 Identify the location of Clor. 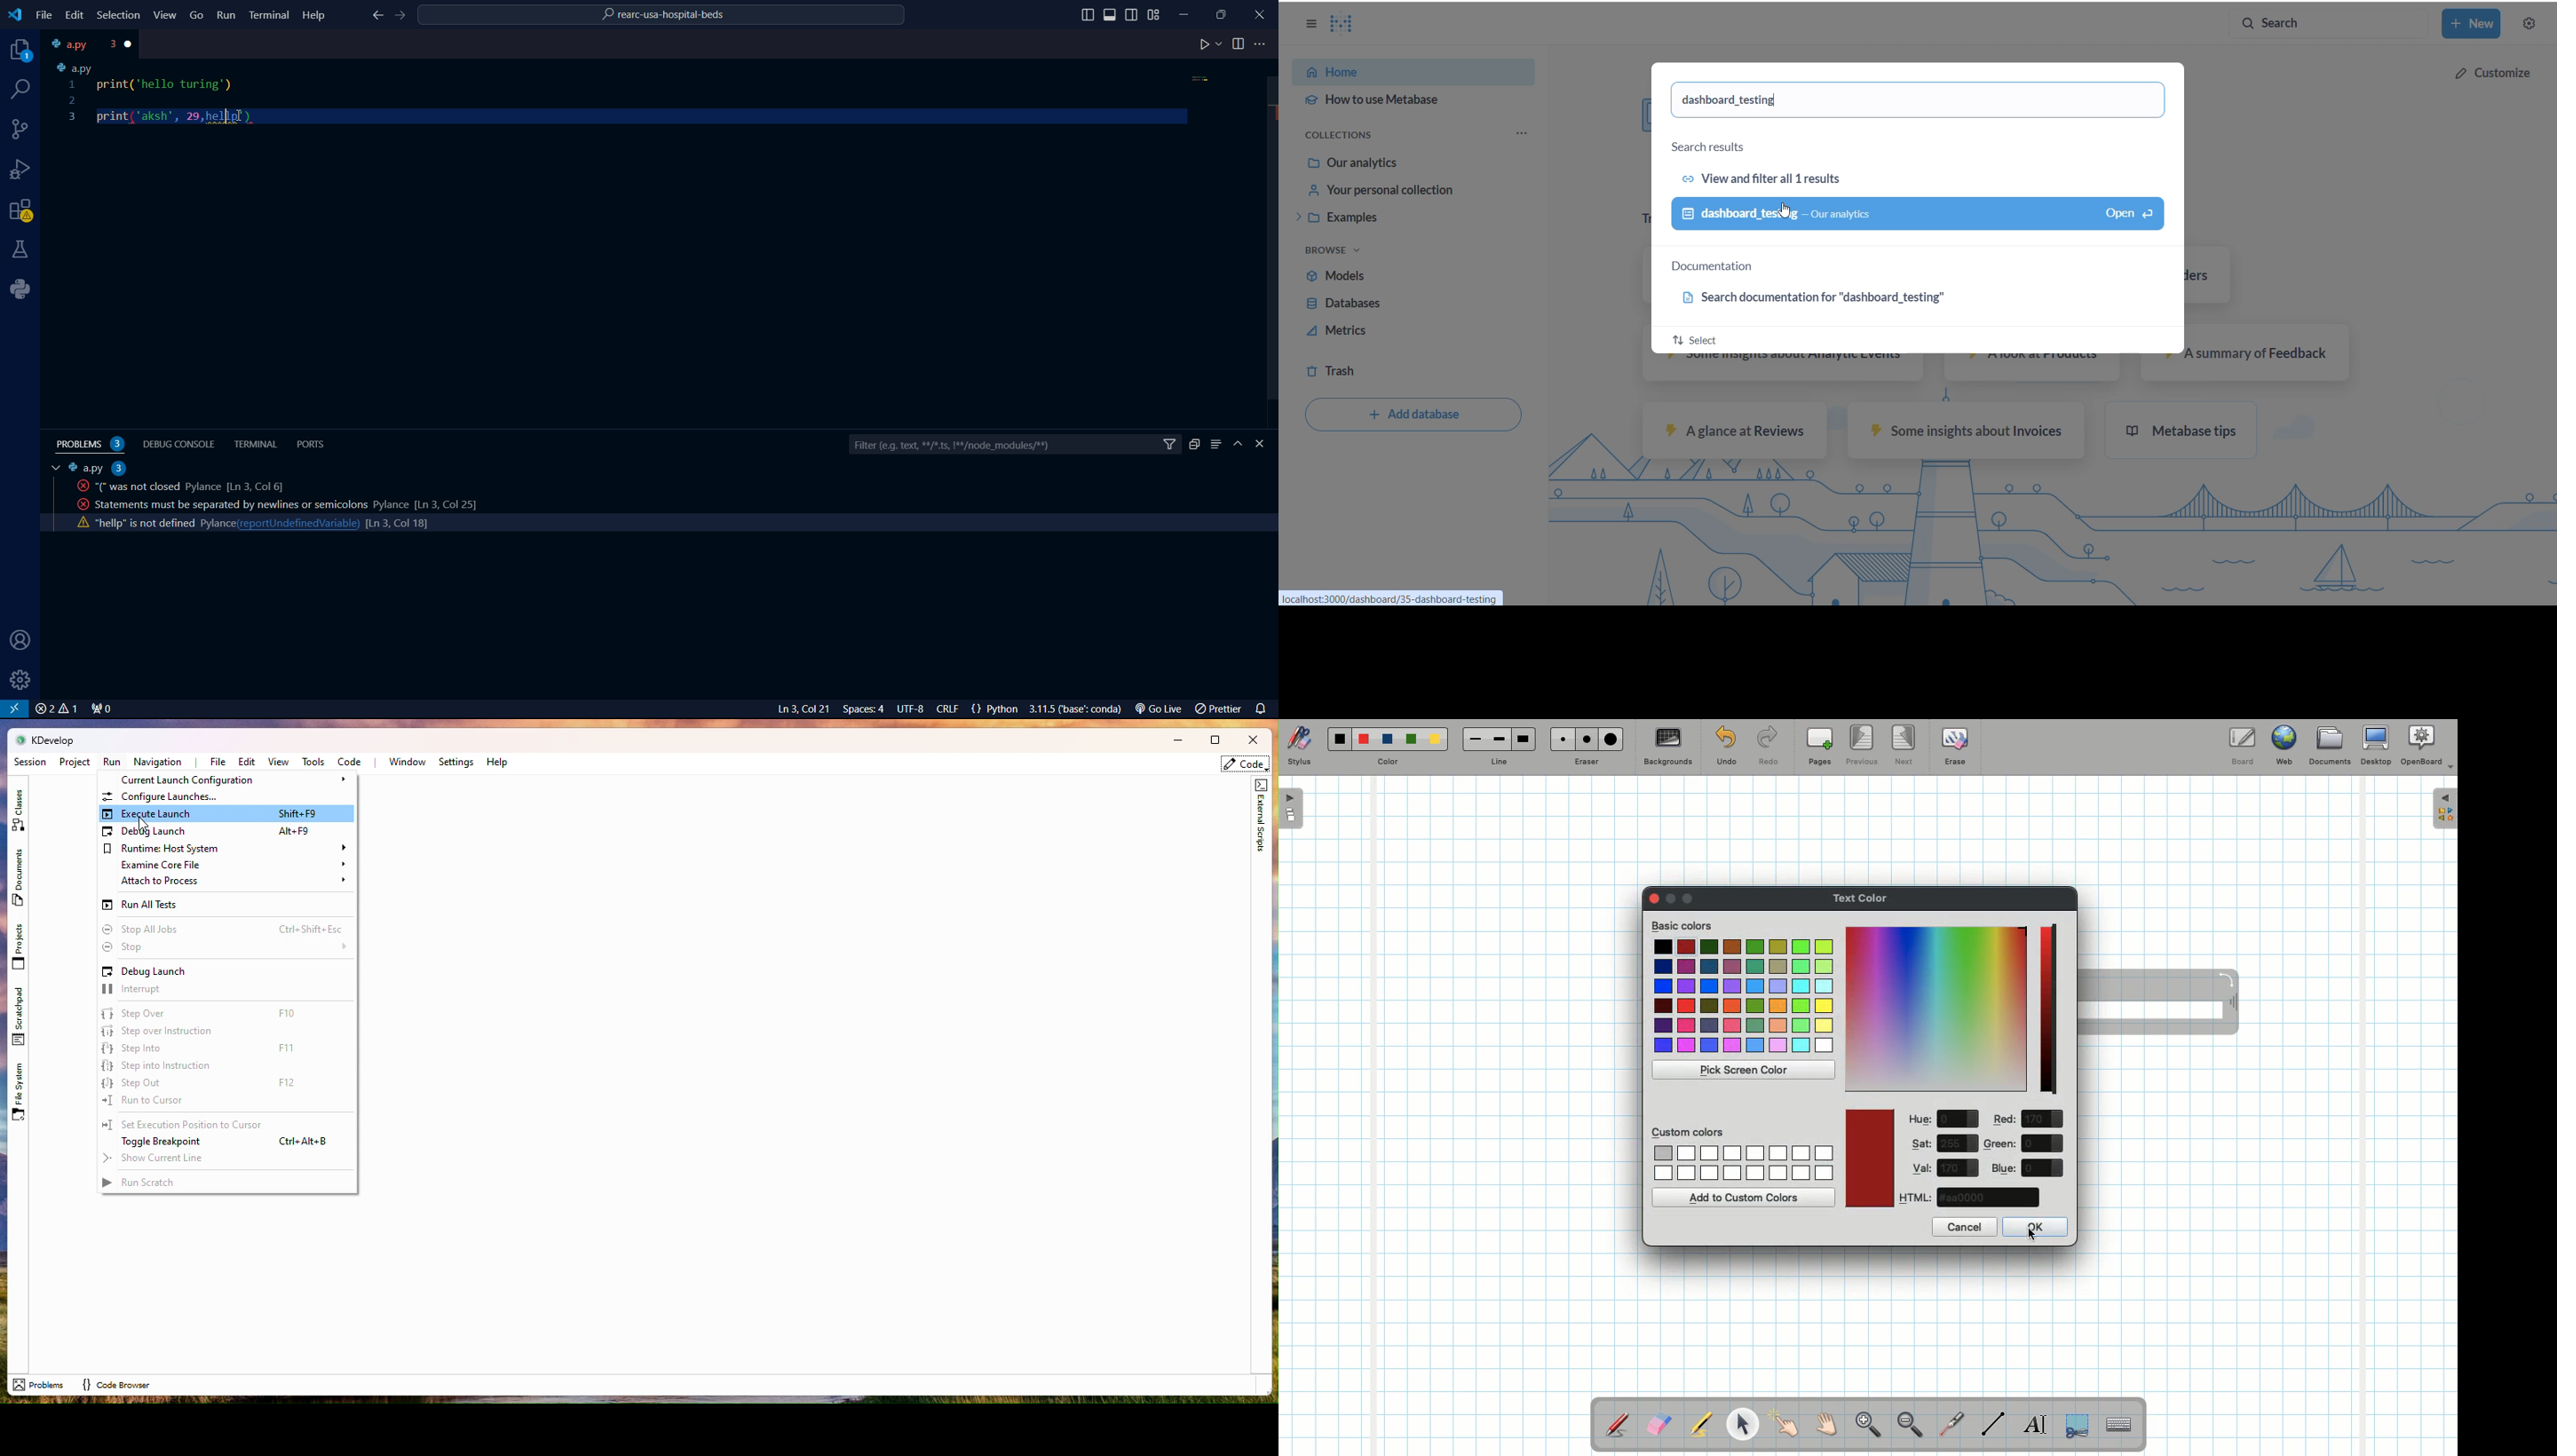
(1651, 898).